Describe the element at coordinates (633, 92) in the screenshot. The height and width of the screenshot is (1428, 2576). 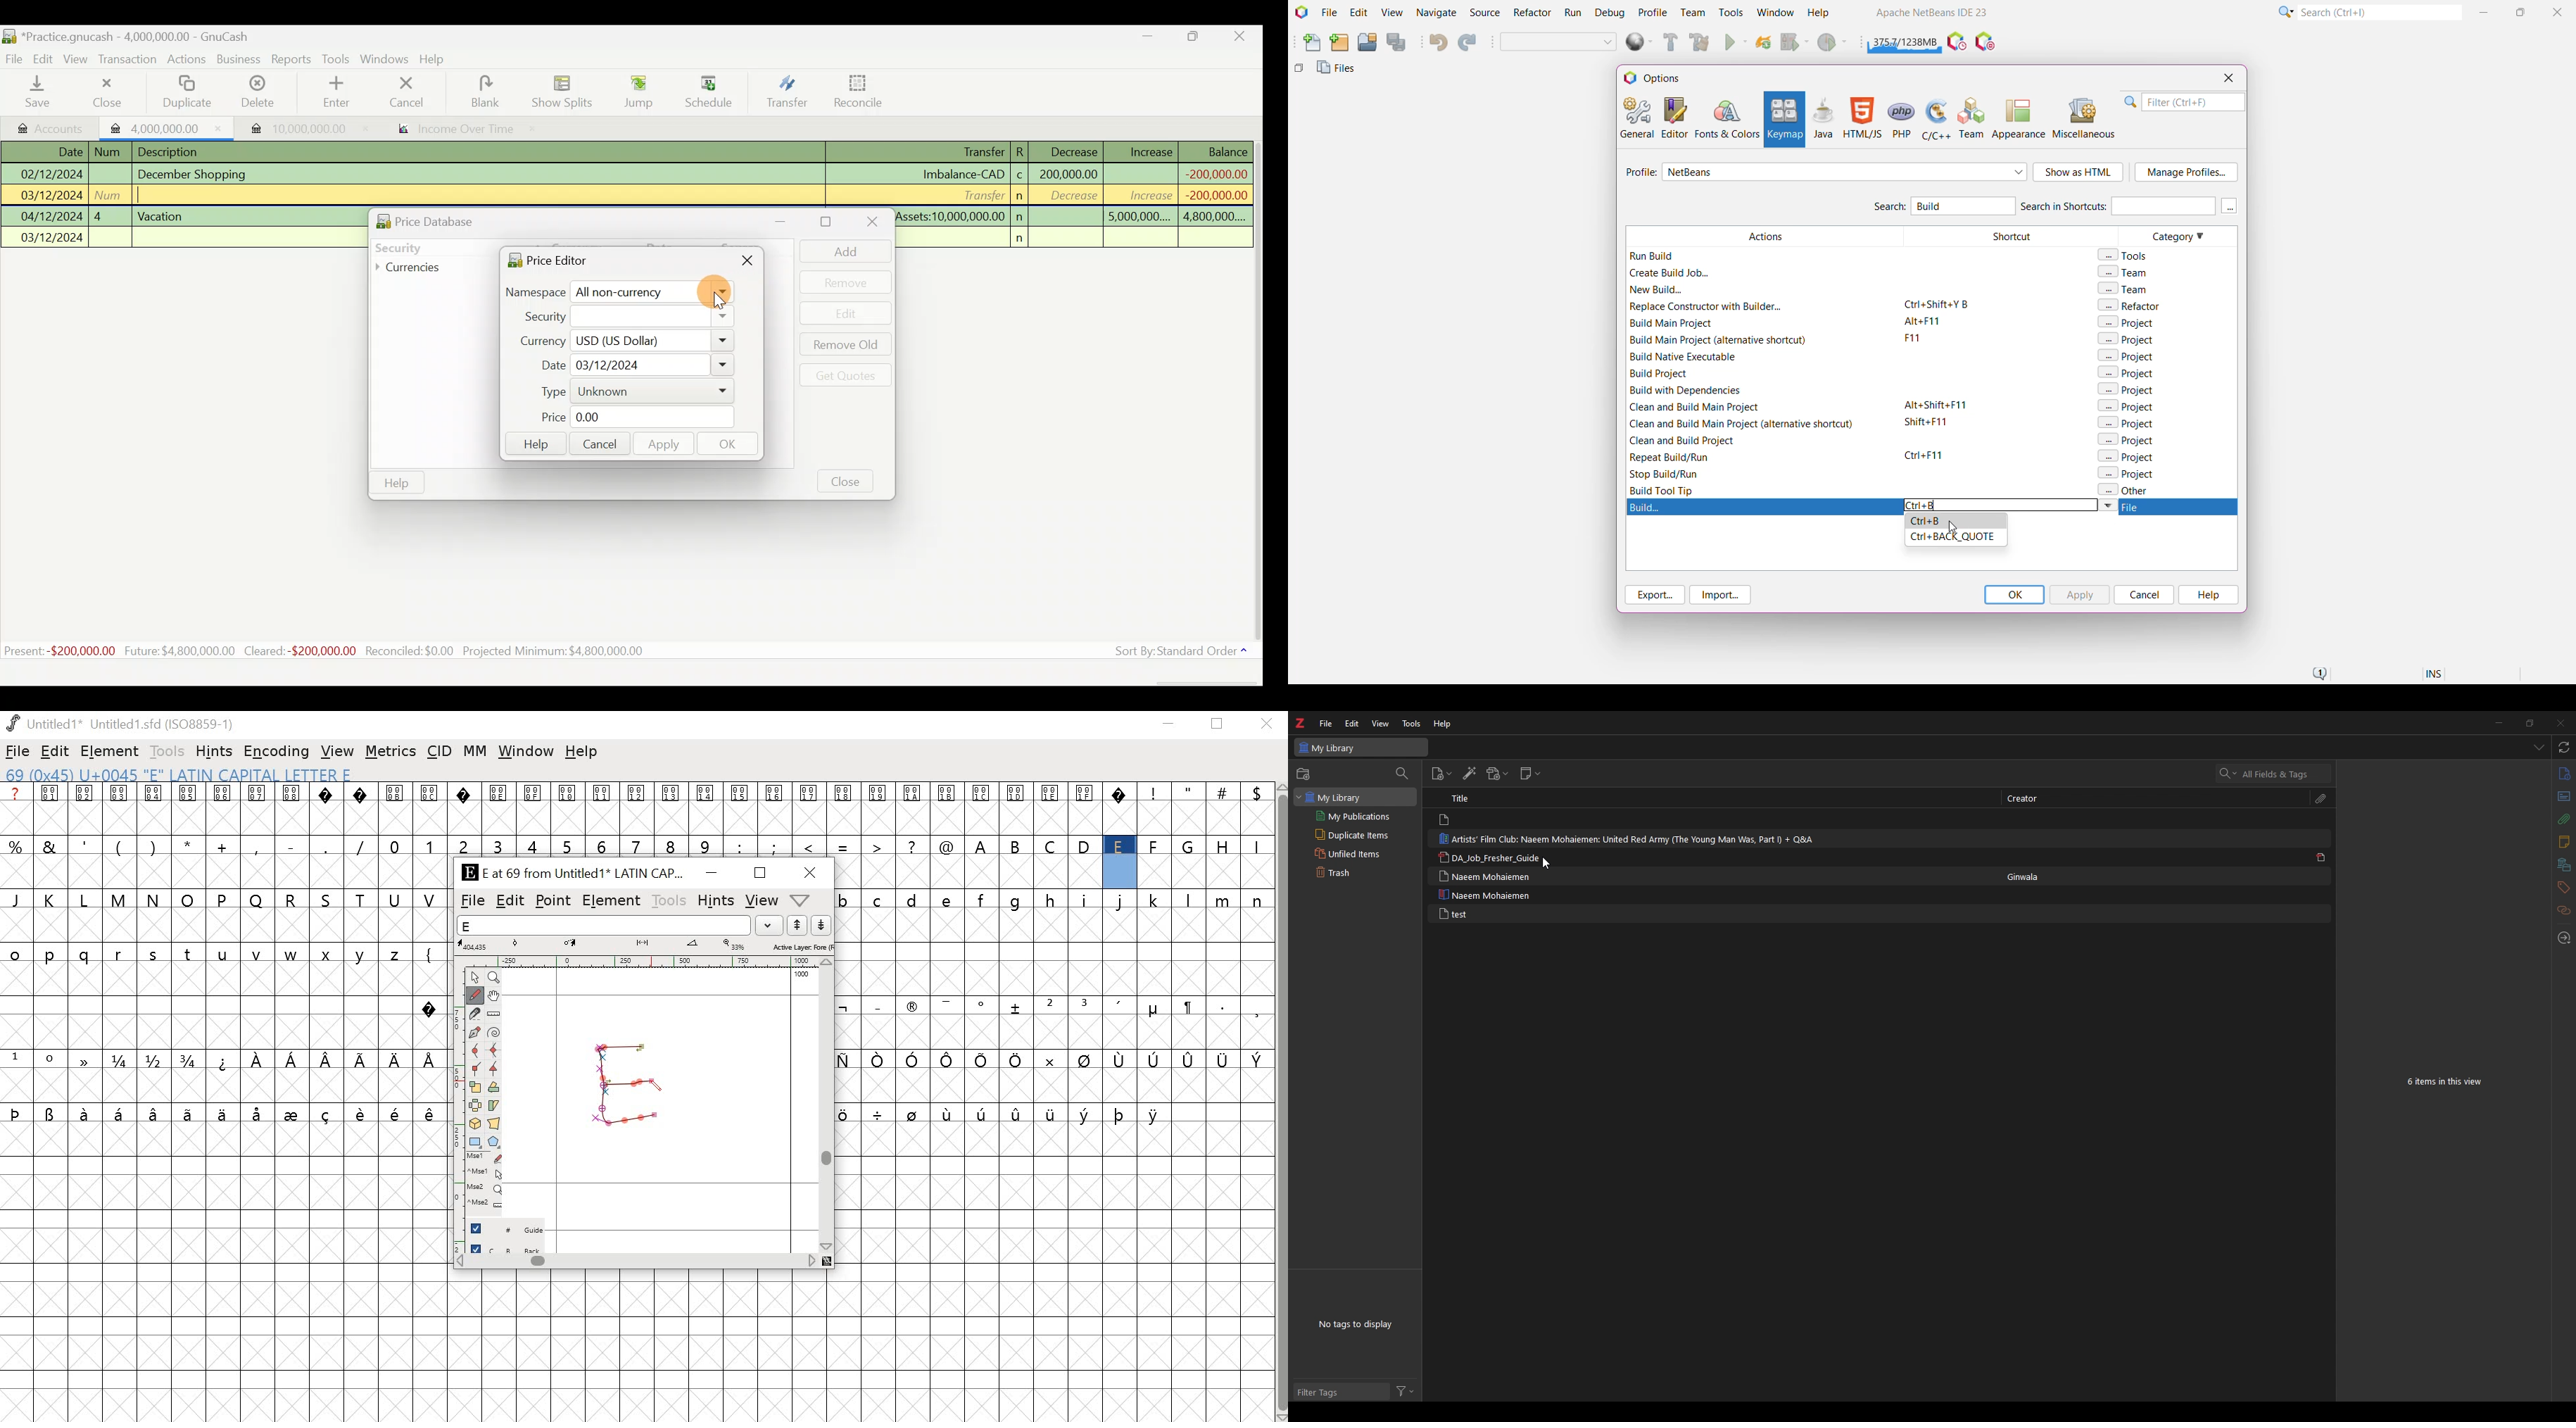
I see `Jump` at that location.